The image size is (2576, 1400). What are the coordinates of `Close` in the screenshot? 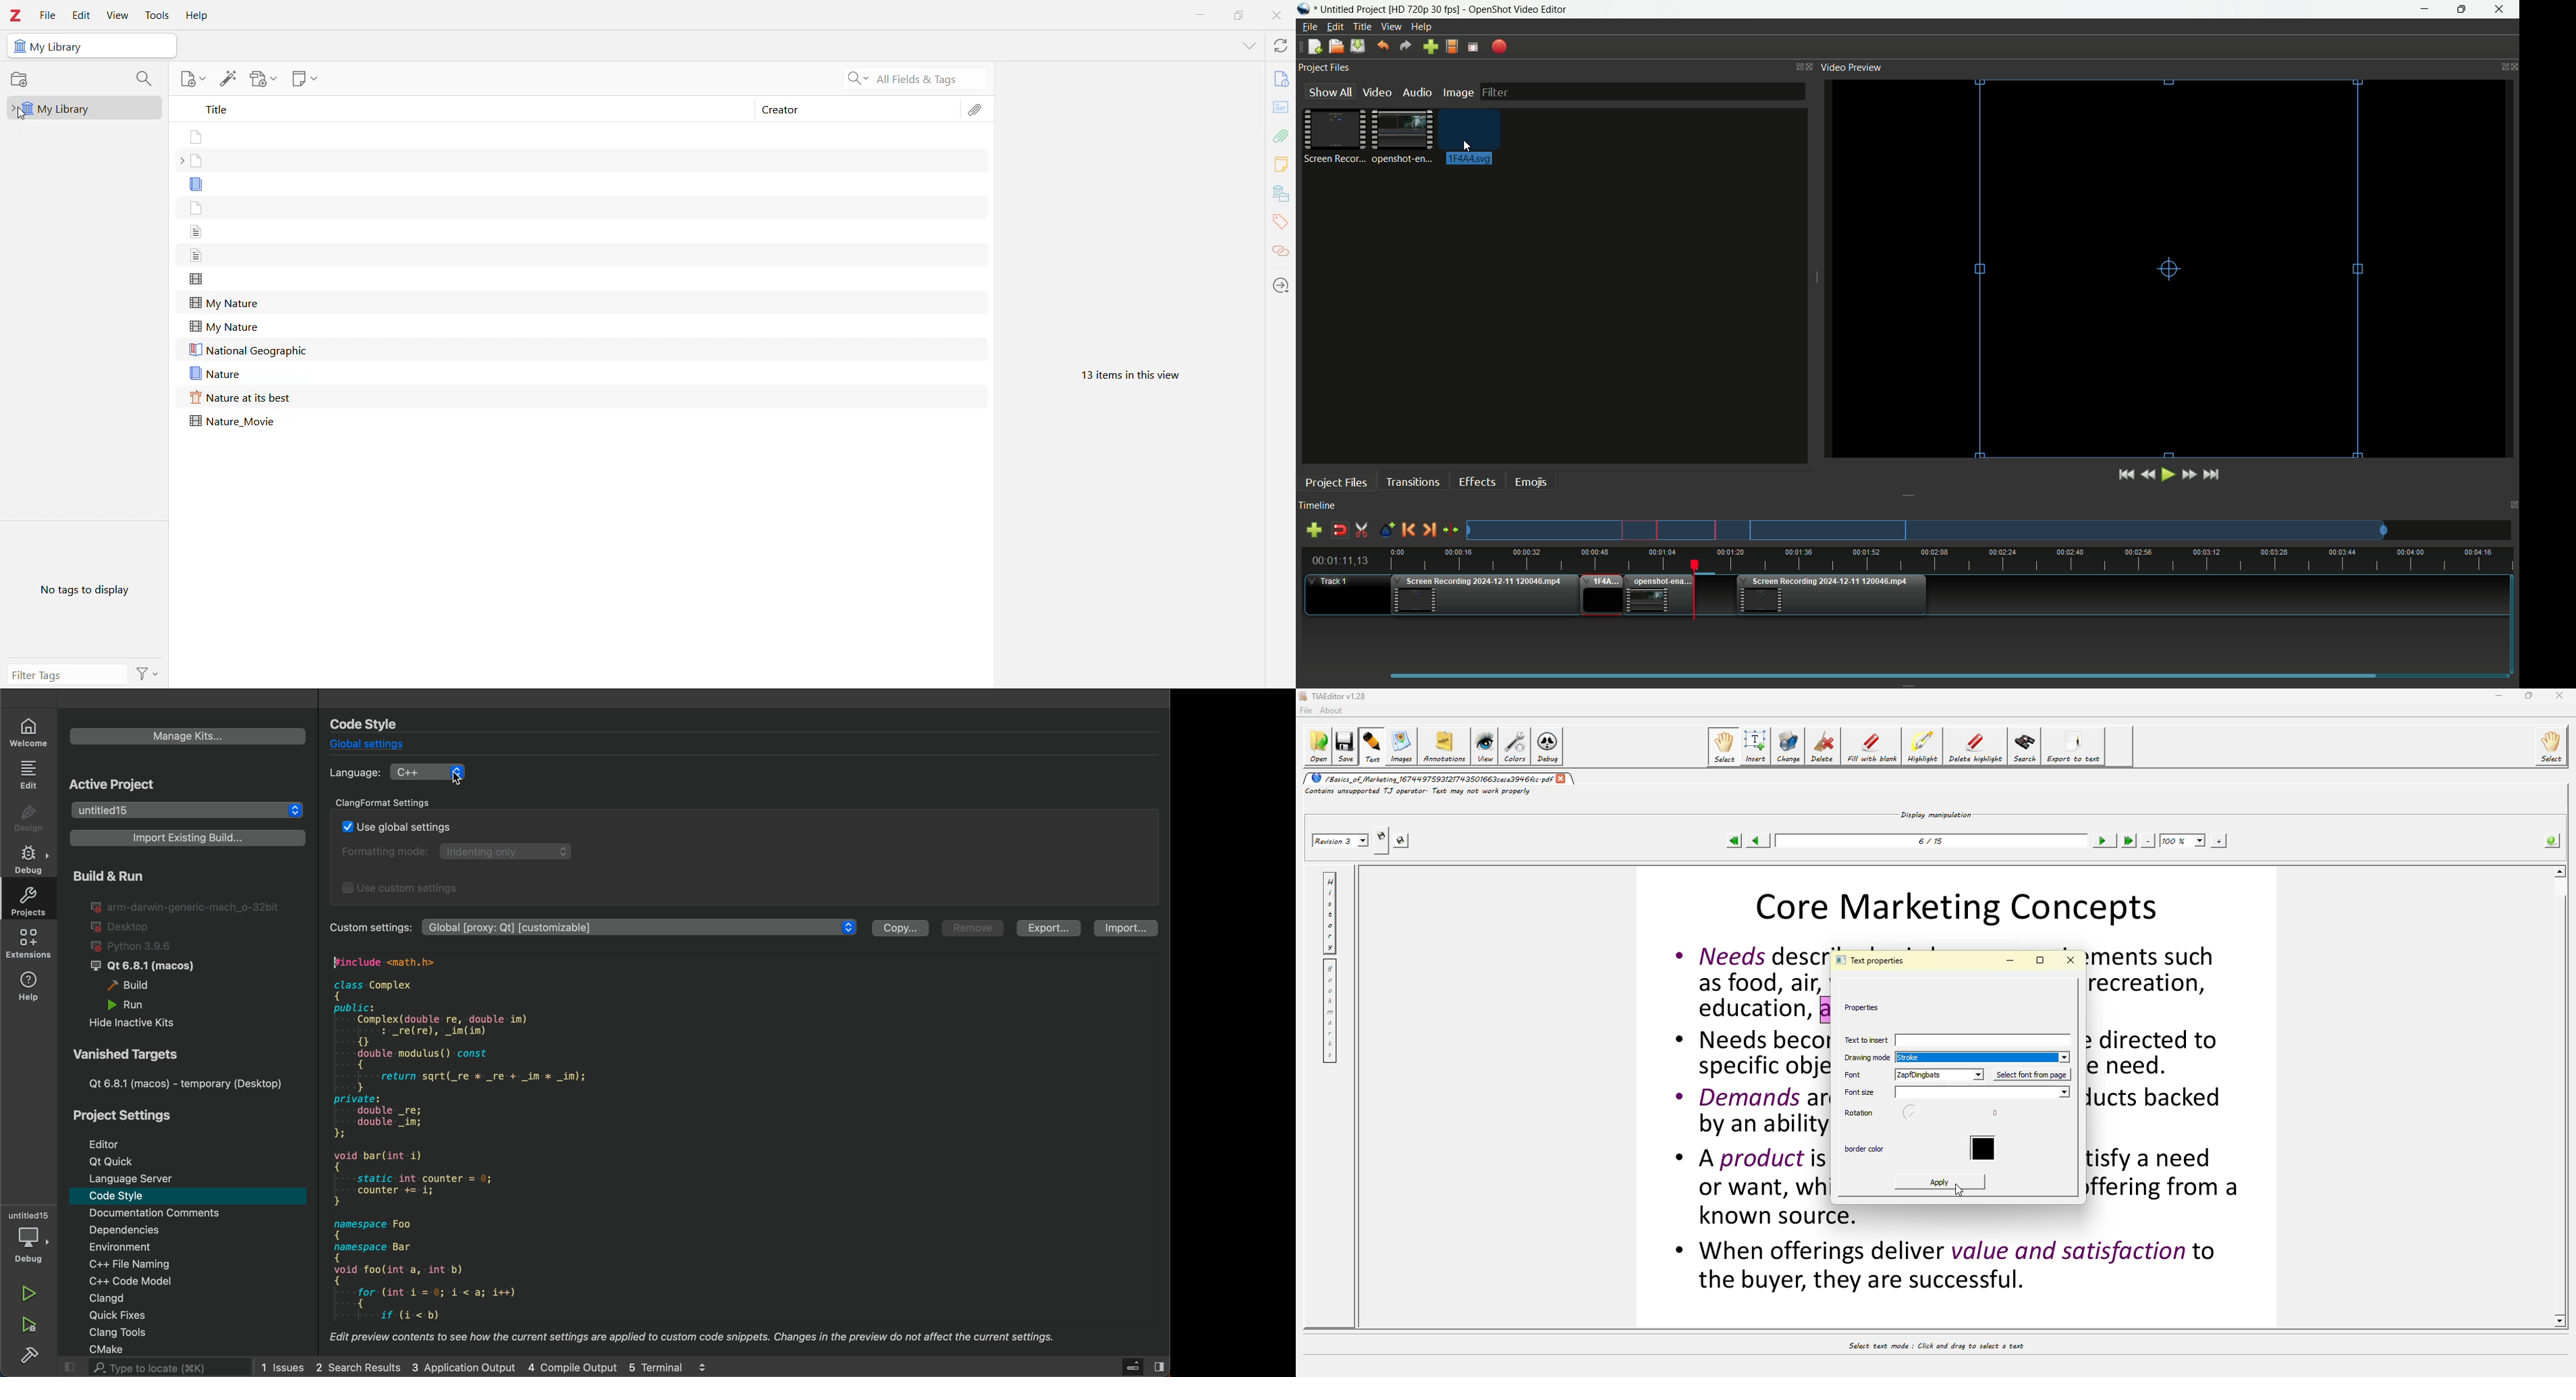 It's located at (1276, 16).